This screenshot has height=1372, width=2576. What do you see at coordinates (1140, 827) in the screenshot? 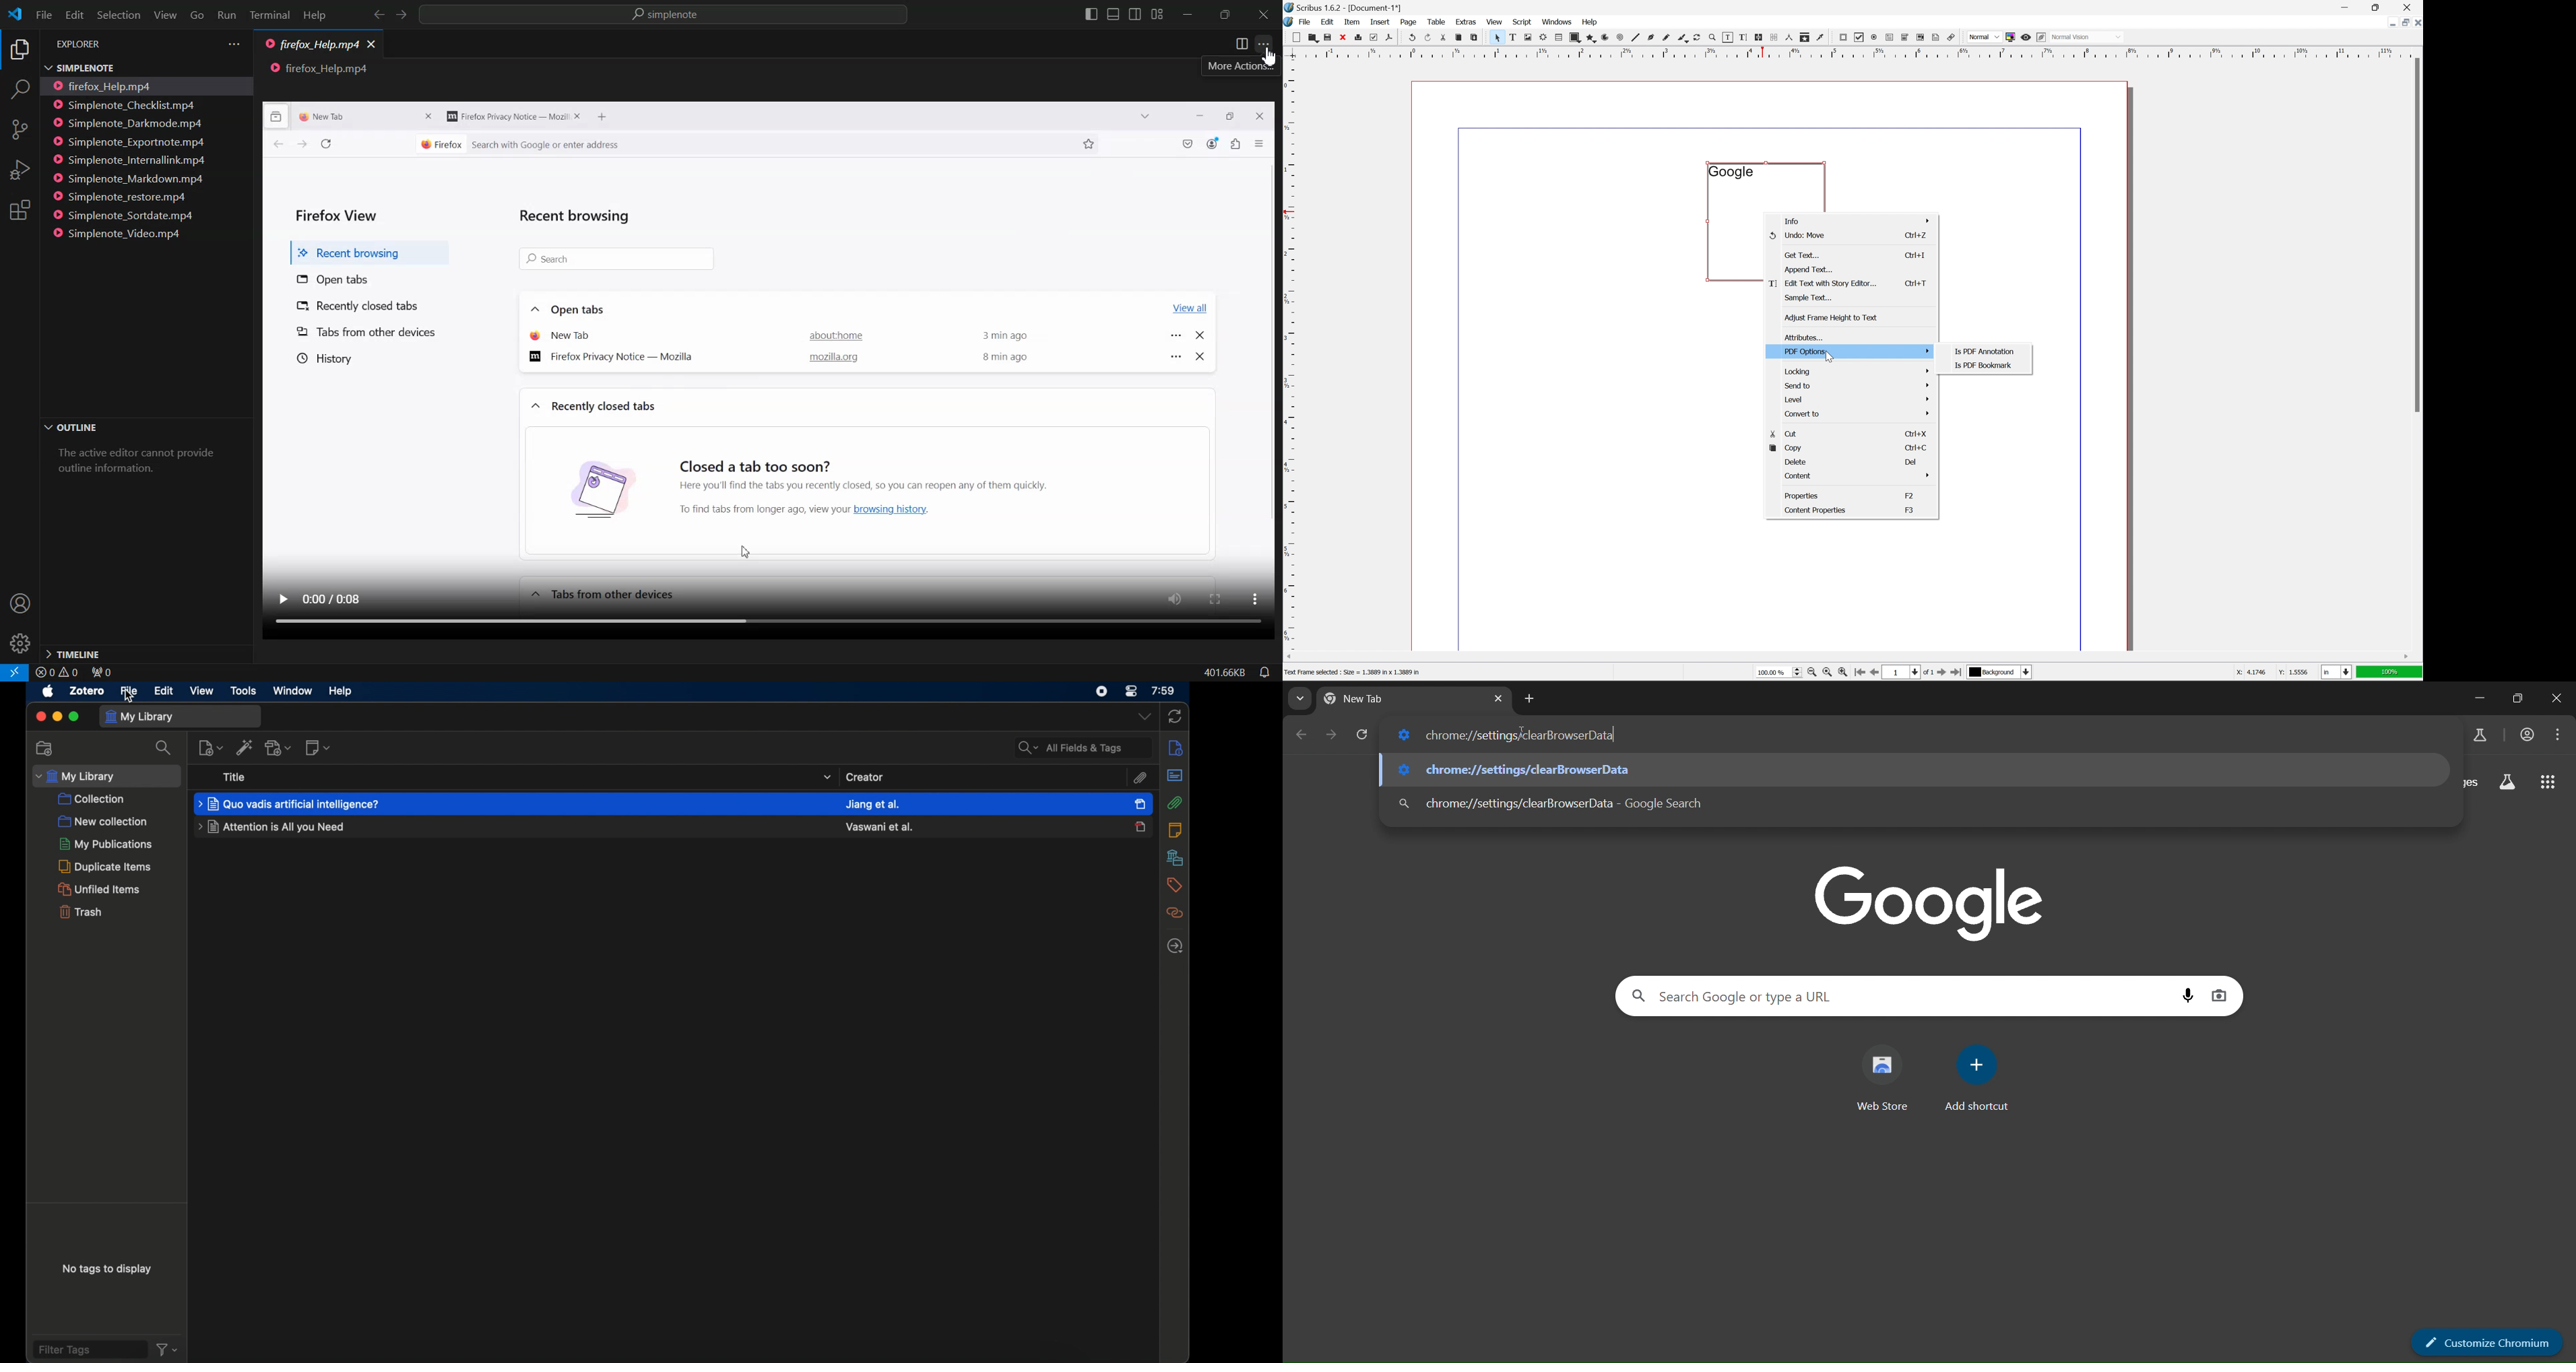
I see `item unselected` at bounding box center [1140, 827].